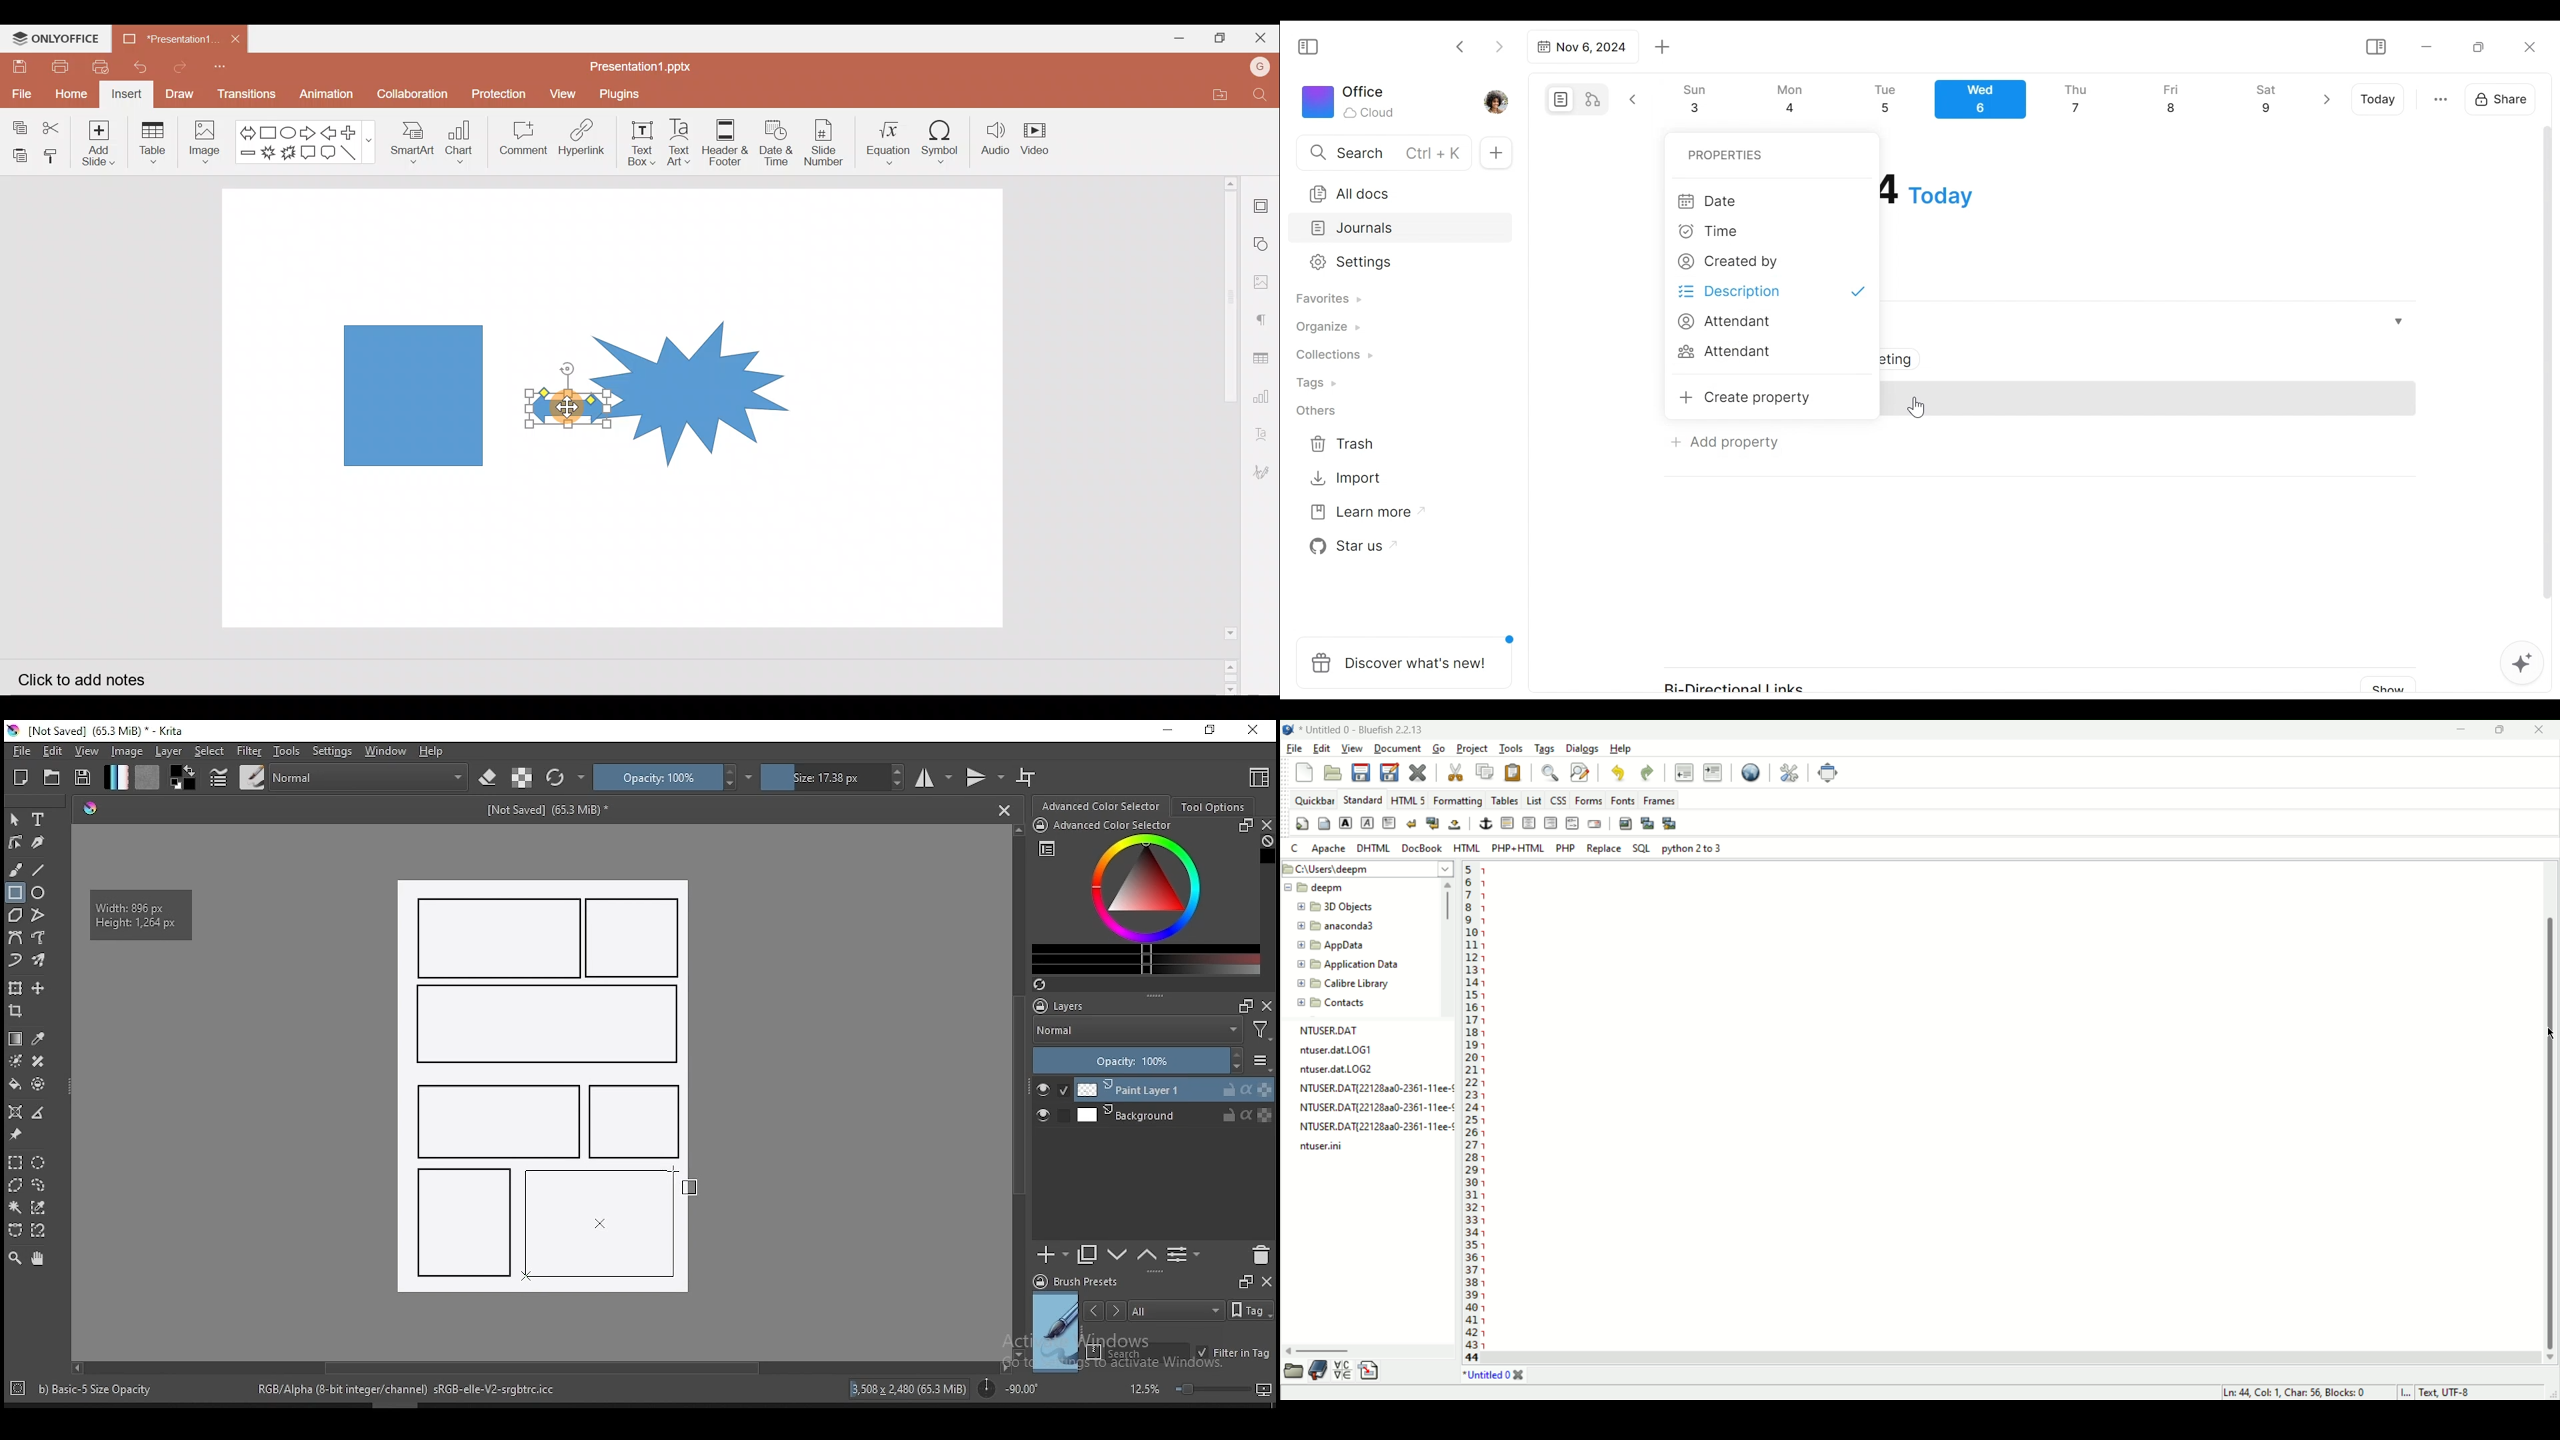 This screenshot has height=1456, width=2576. Describe the element at coordinates (1421, 847) in the screenshot. I see `DocBook` at that location.